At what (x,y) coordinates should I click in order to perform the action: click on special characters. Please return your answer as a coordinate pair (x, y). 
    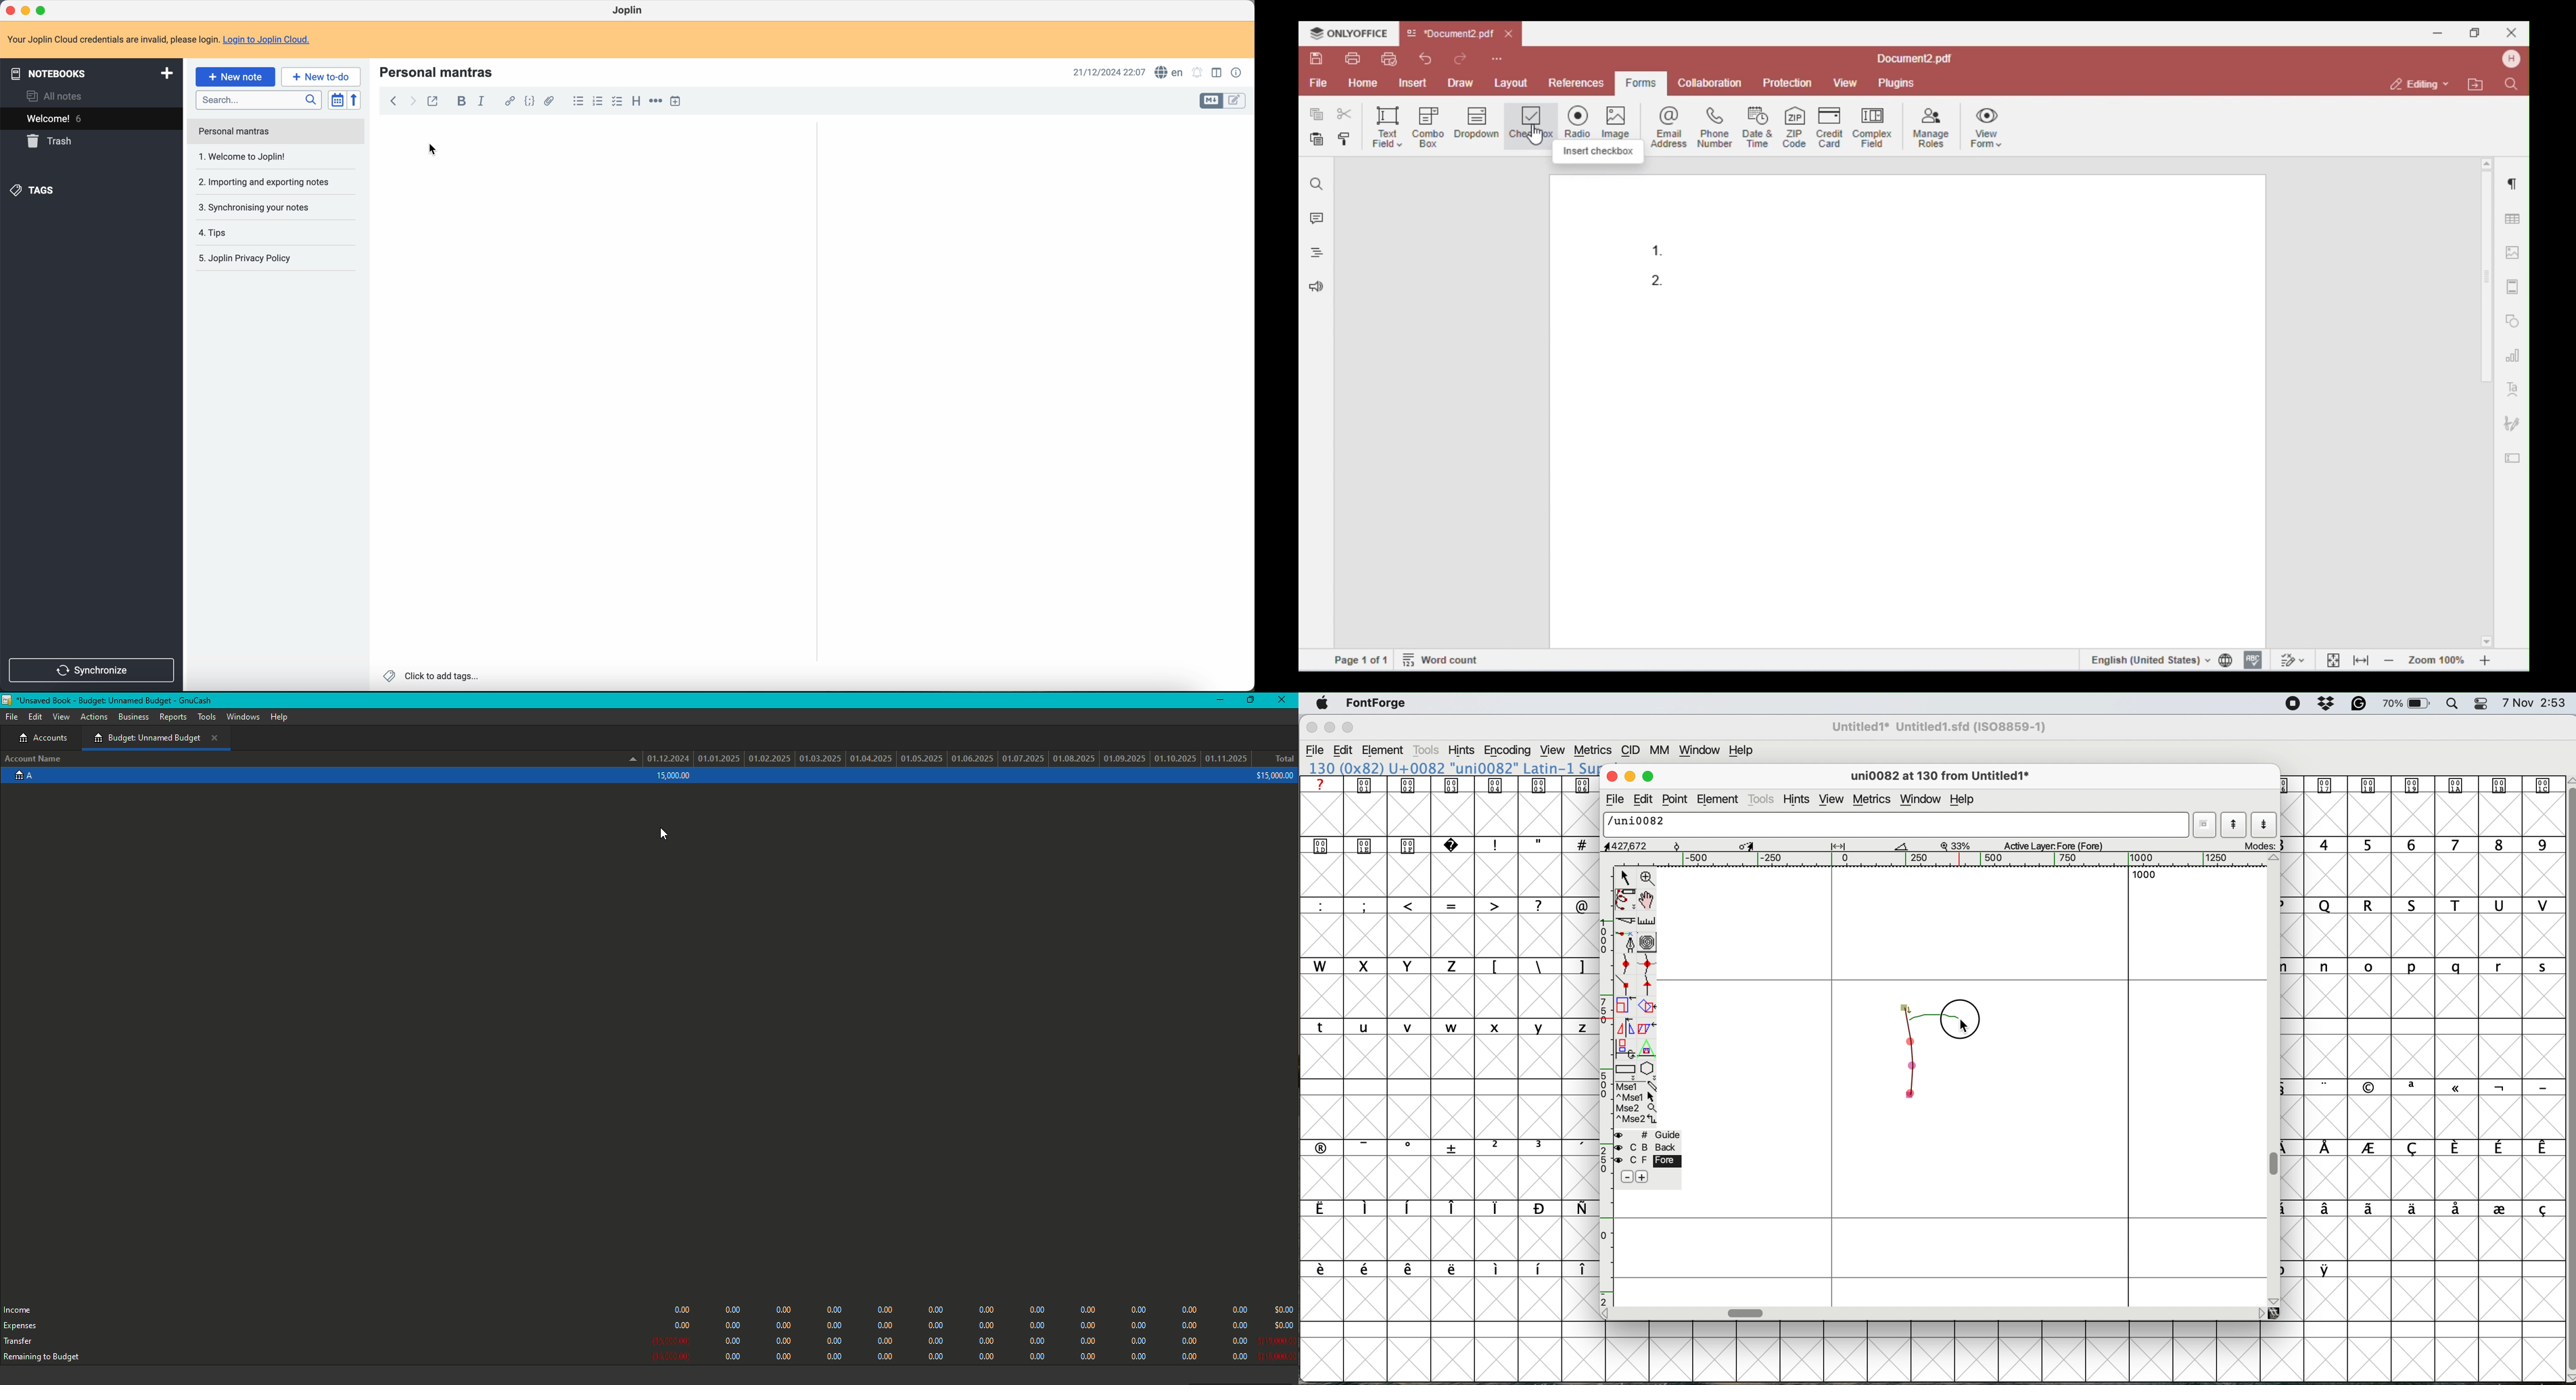
    Looking at the image, I should click on (1444, 1209).